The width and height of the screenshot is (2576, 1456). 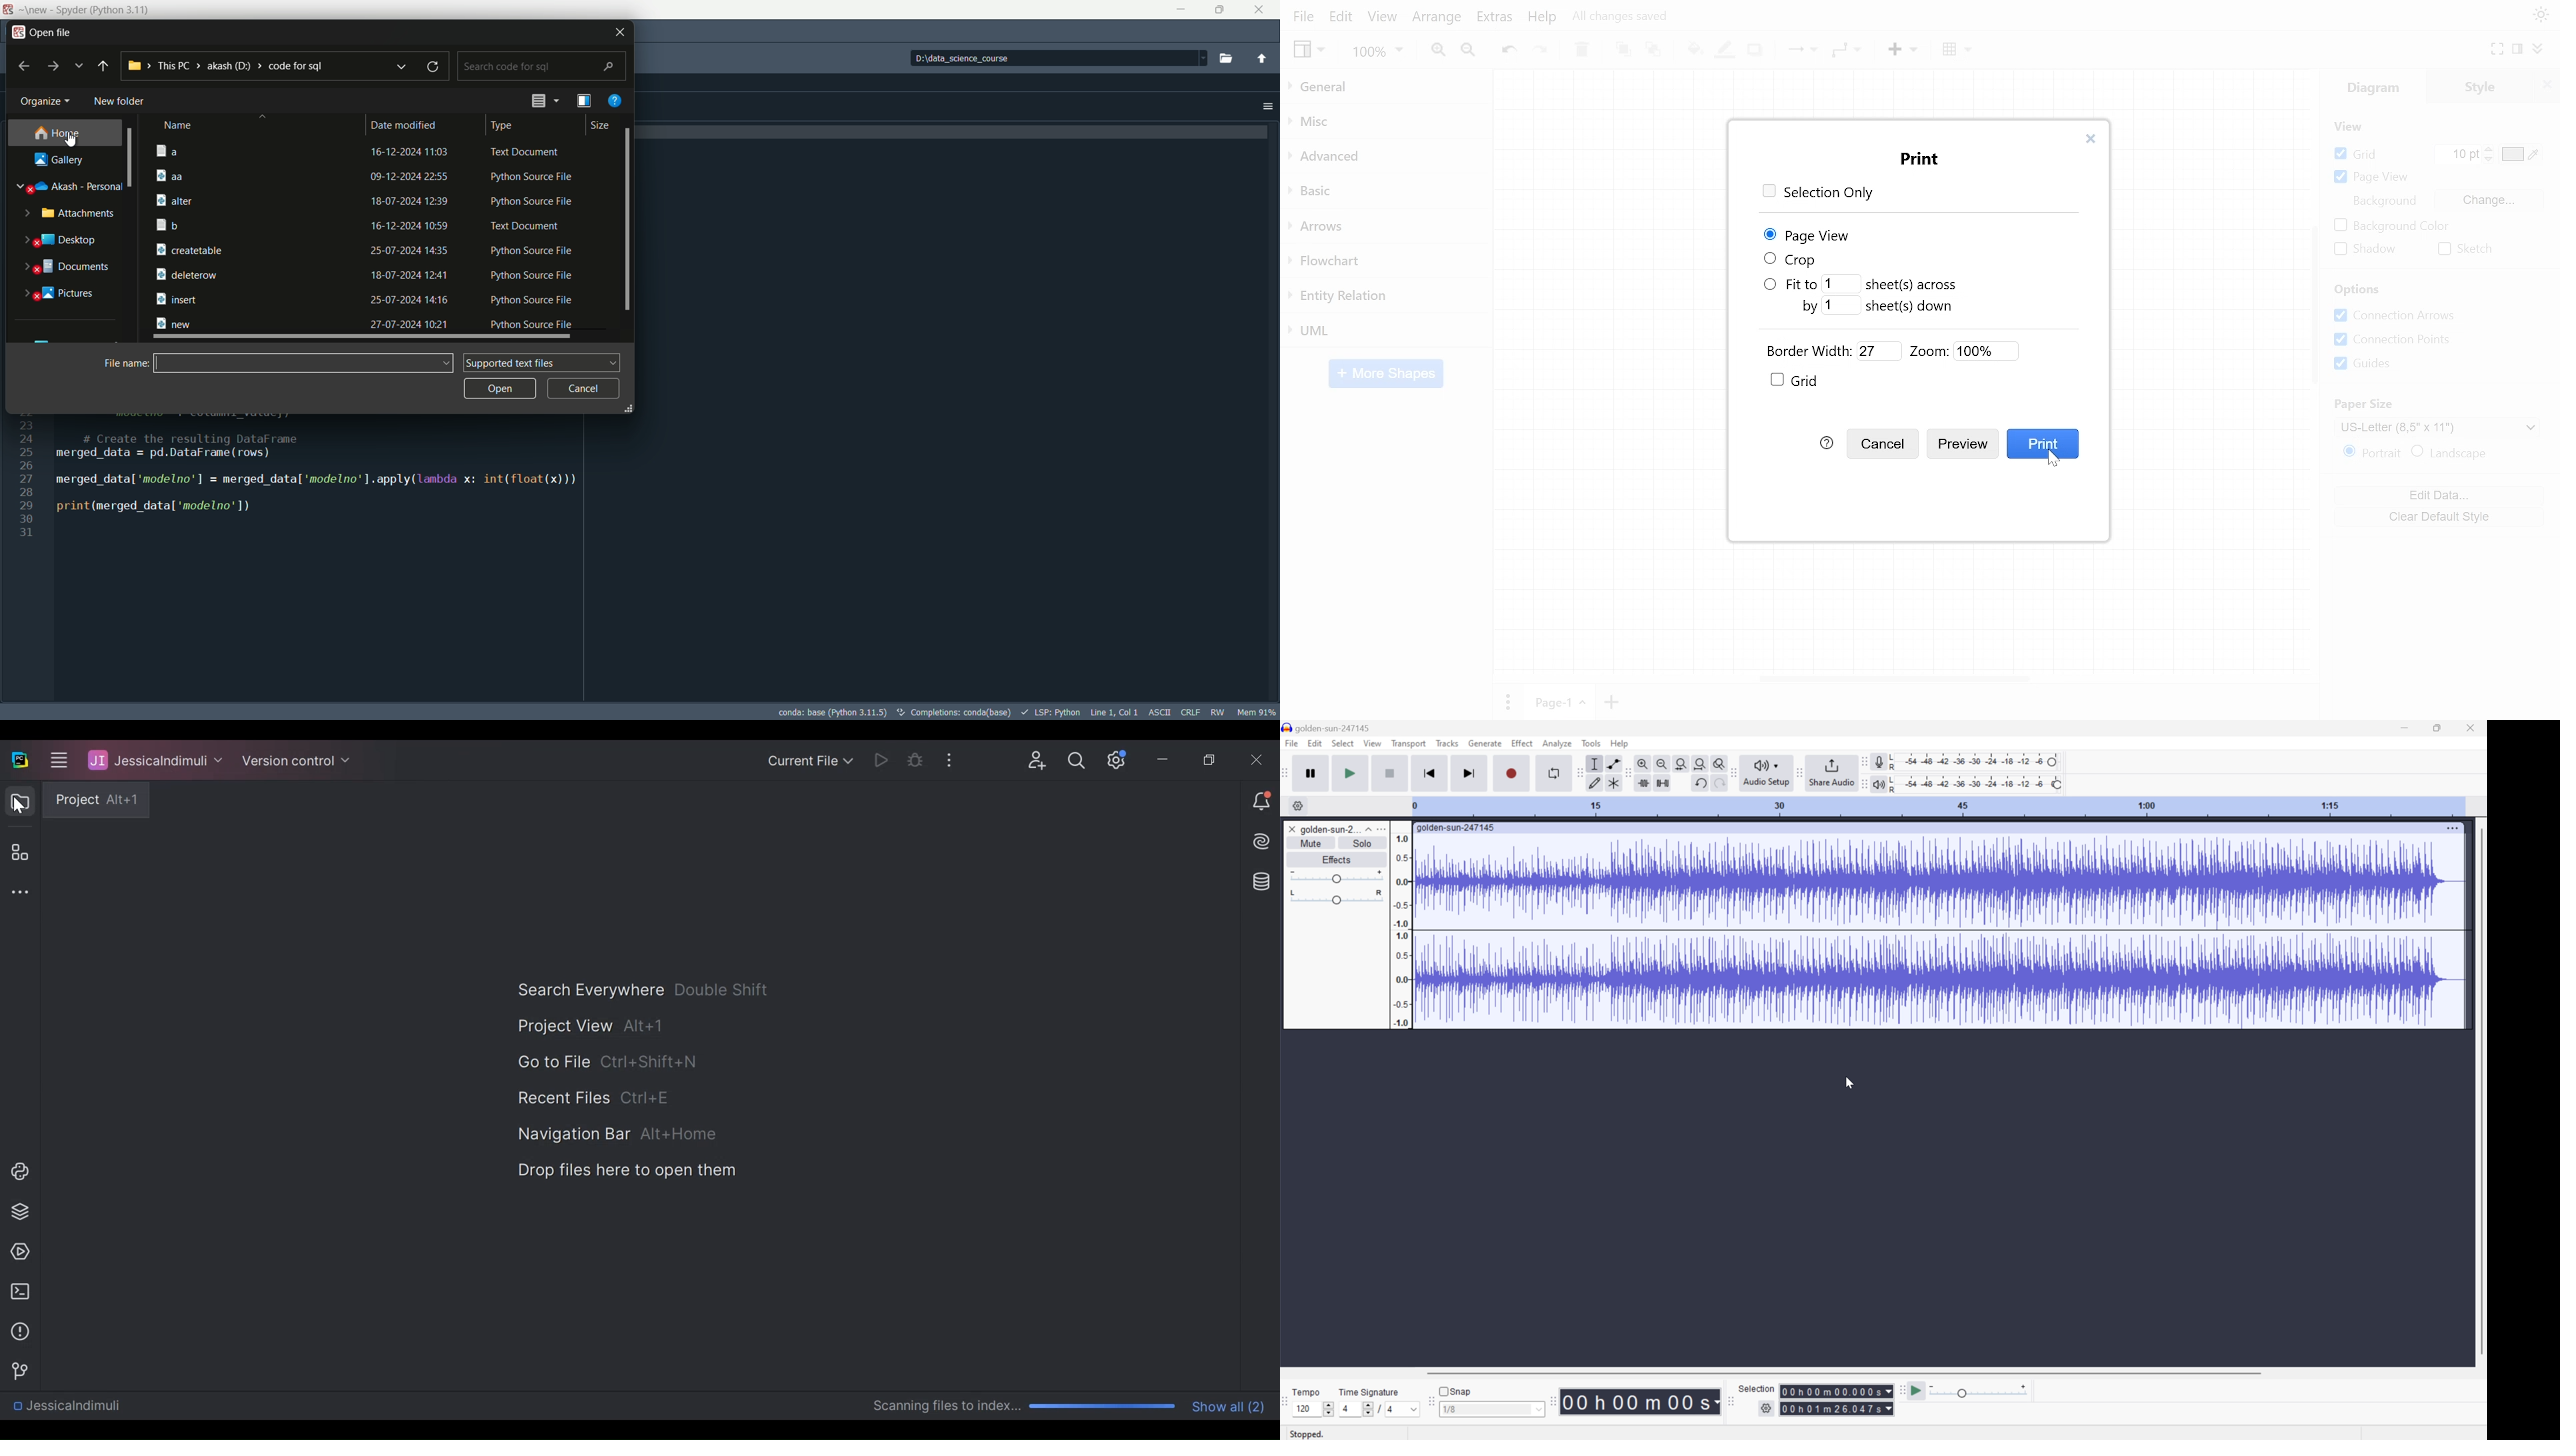 I want to click on Zoom, so click(x=1962, y=351).